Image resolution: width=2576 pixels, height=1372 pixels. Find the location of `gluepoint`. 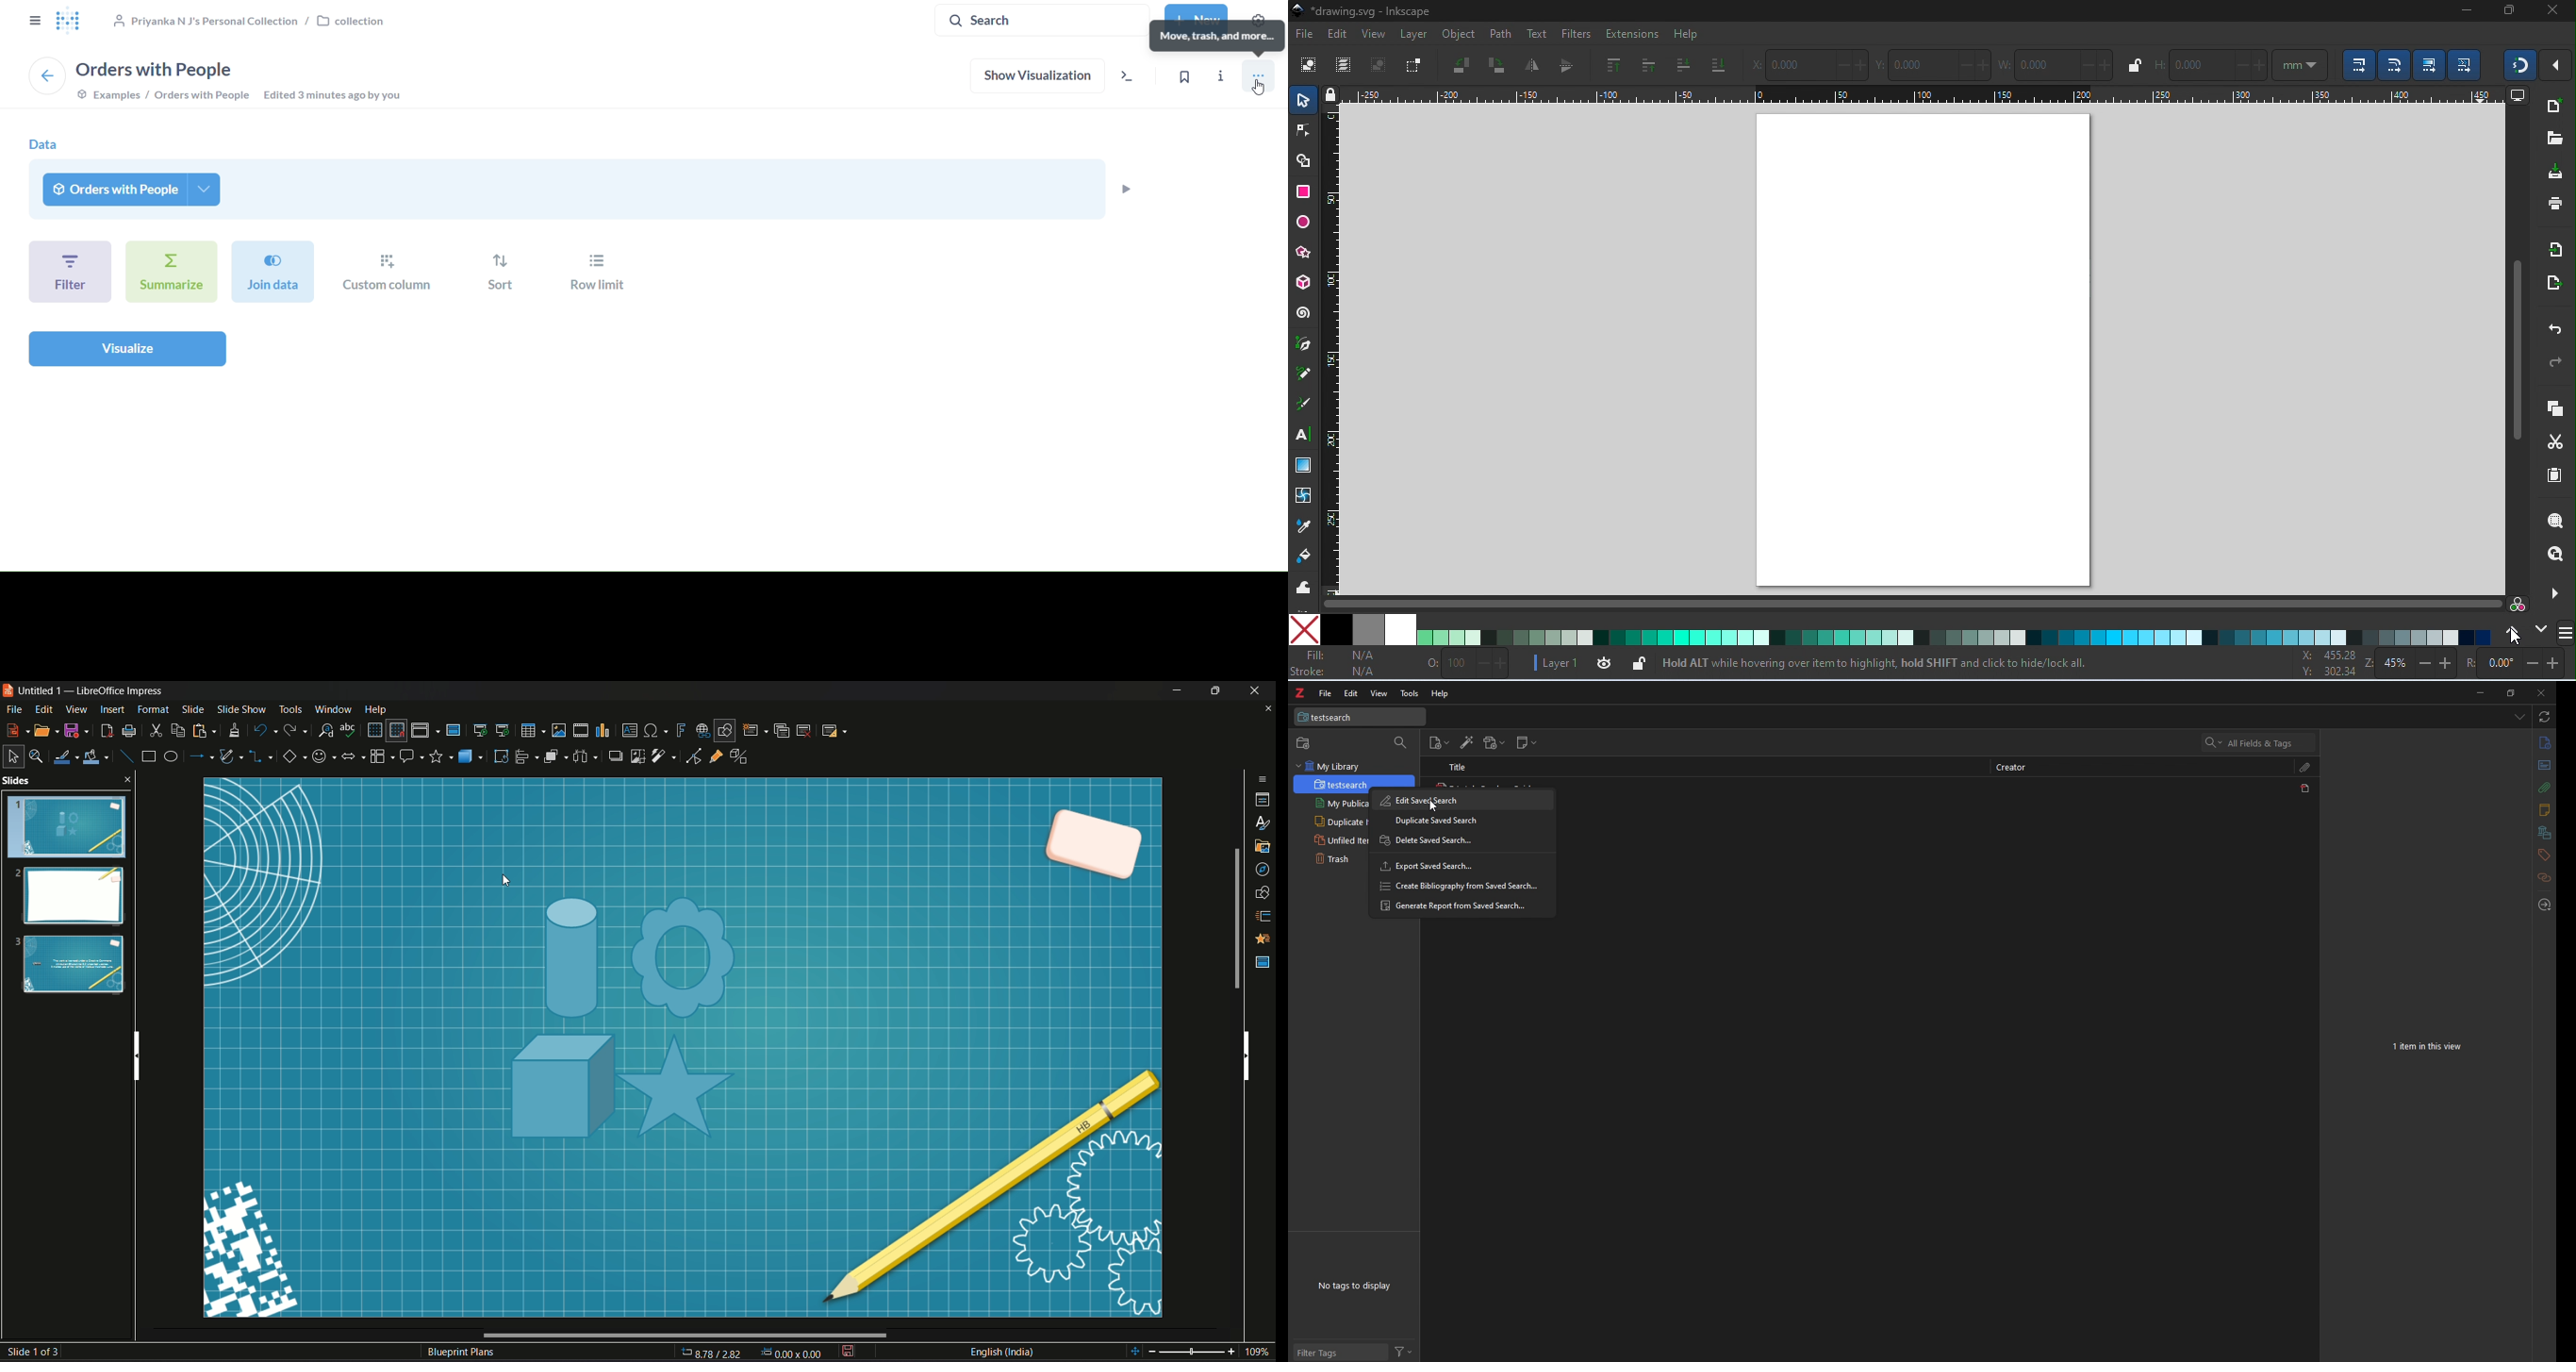

gluepoint is located at coordinates (716, 755).